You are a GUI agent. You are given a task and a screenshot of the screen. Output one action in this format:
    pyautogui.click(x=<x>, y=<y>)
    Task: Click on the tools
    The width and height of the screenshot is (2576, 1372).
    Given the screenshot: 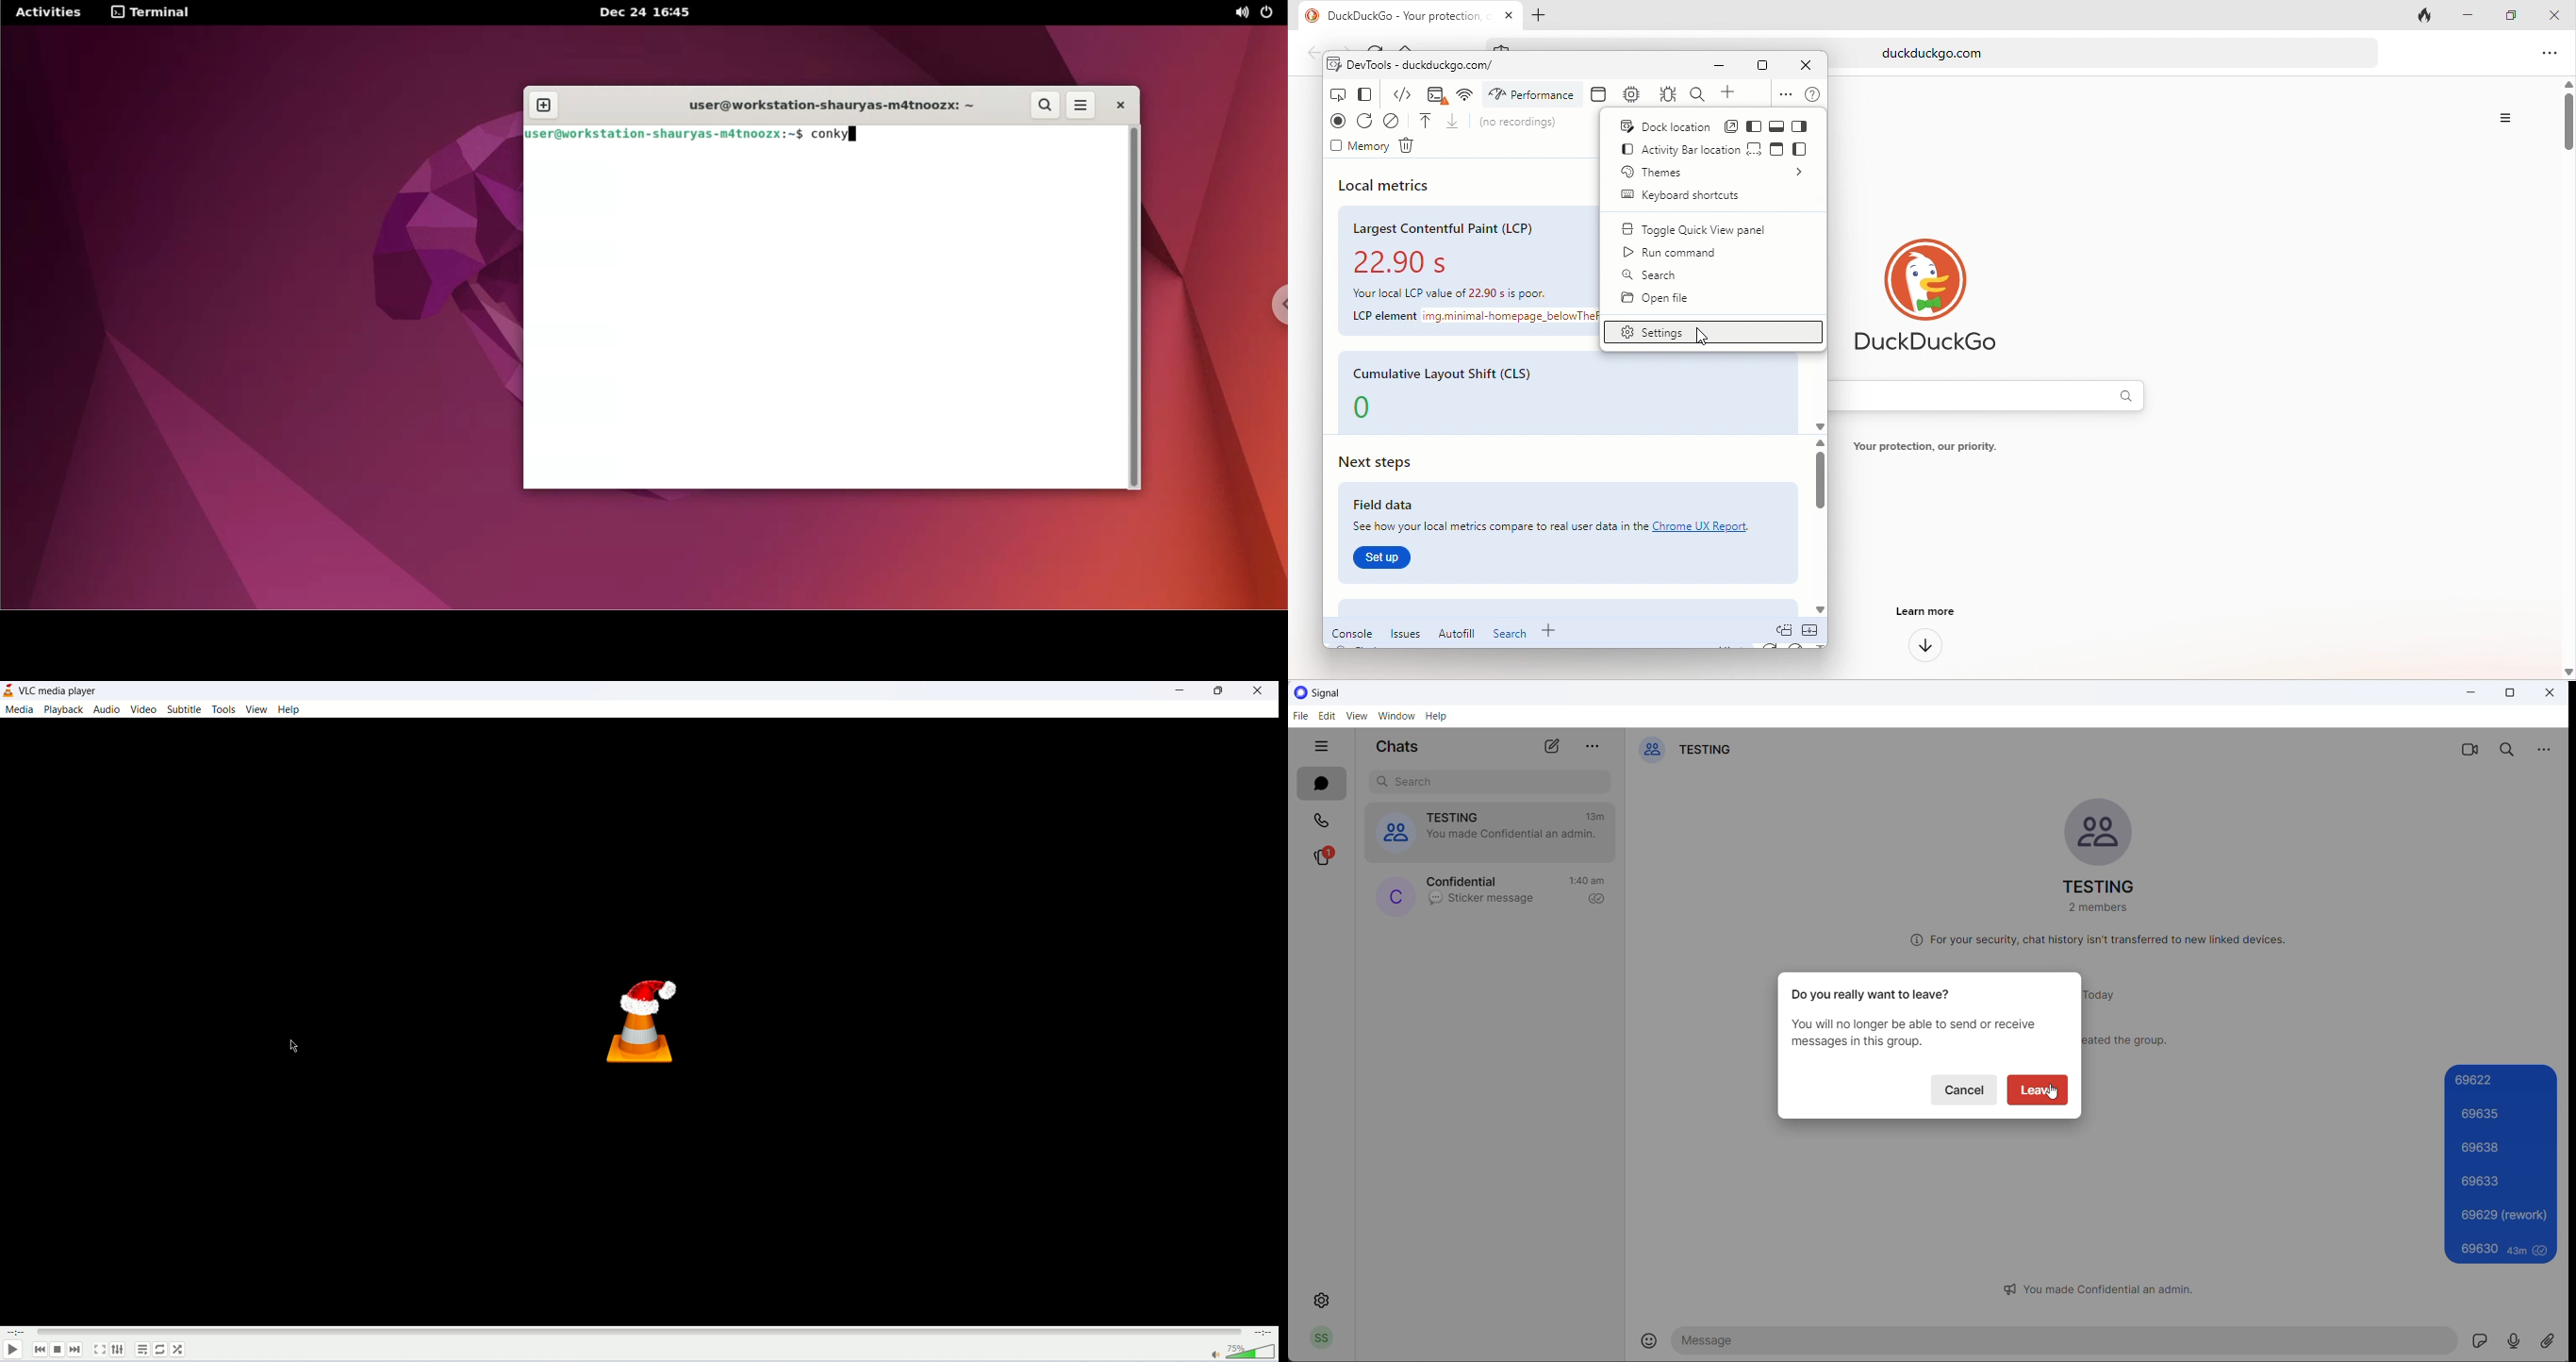 What is the action you would take?
    pyautogui.click(x=222, y=710)
    